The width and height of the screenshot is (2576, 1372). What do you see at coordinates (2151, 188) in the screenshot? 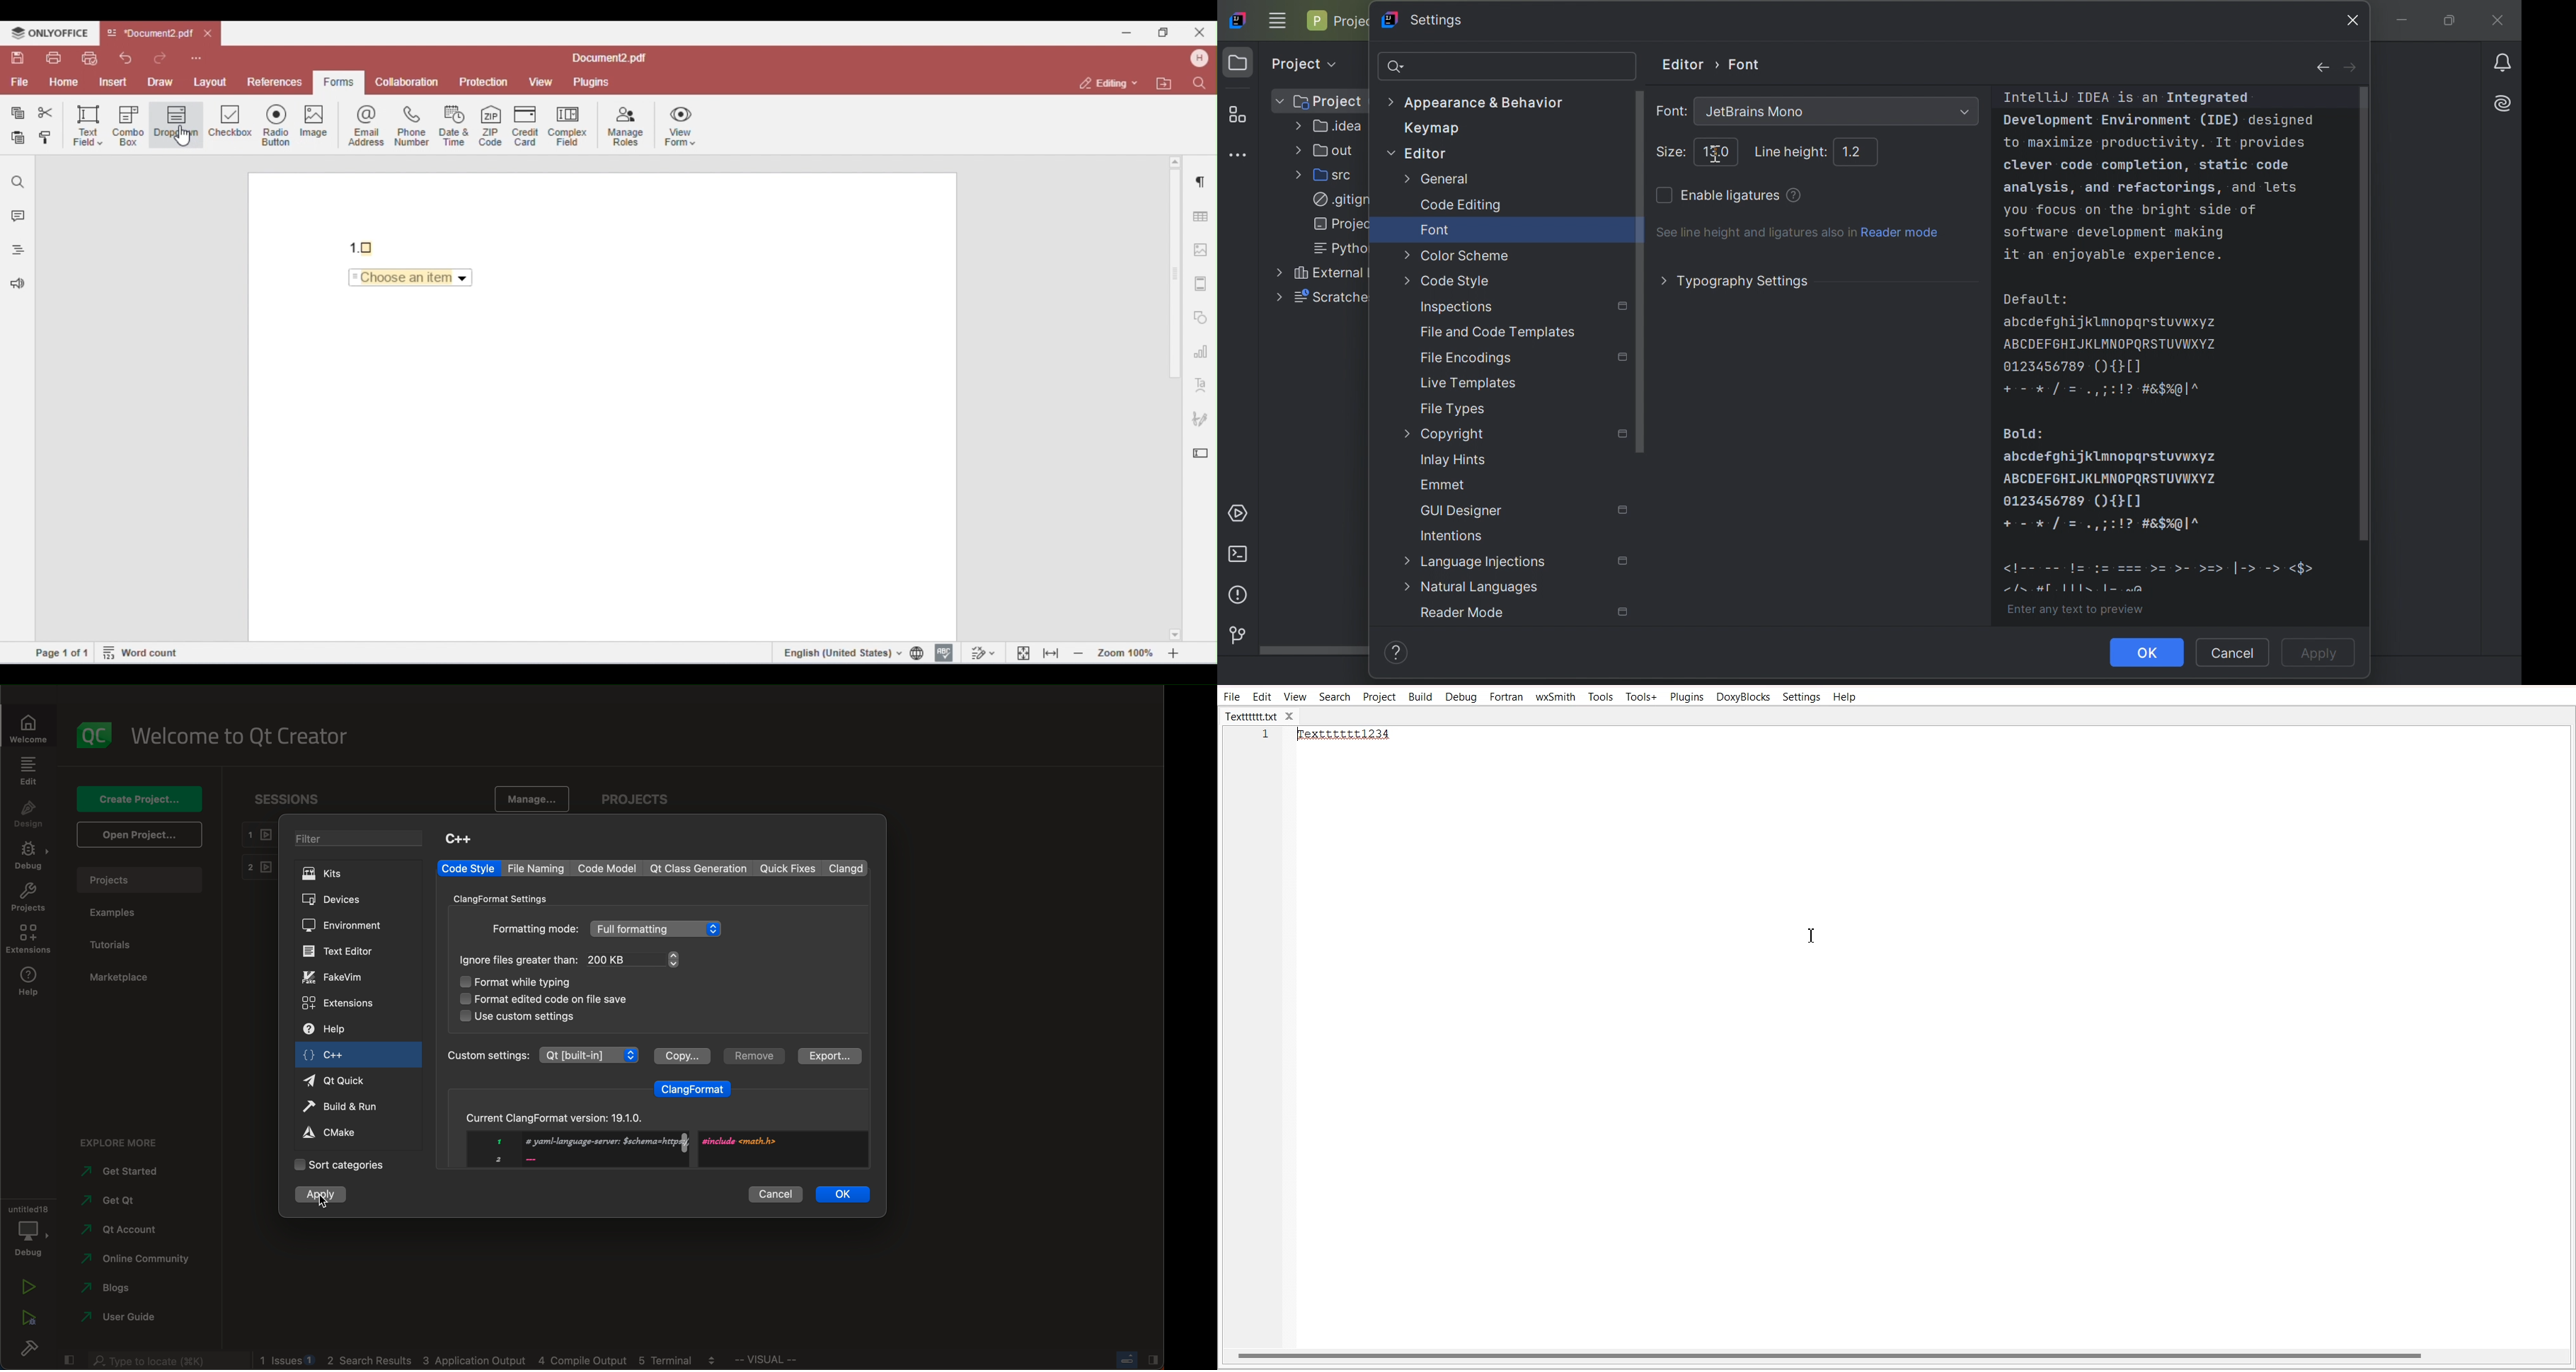
I see `analysis, and refactorings, and lets` at bounding box center [2151, 188].